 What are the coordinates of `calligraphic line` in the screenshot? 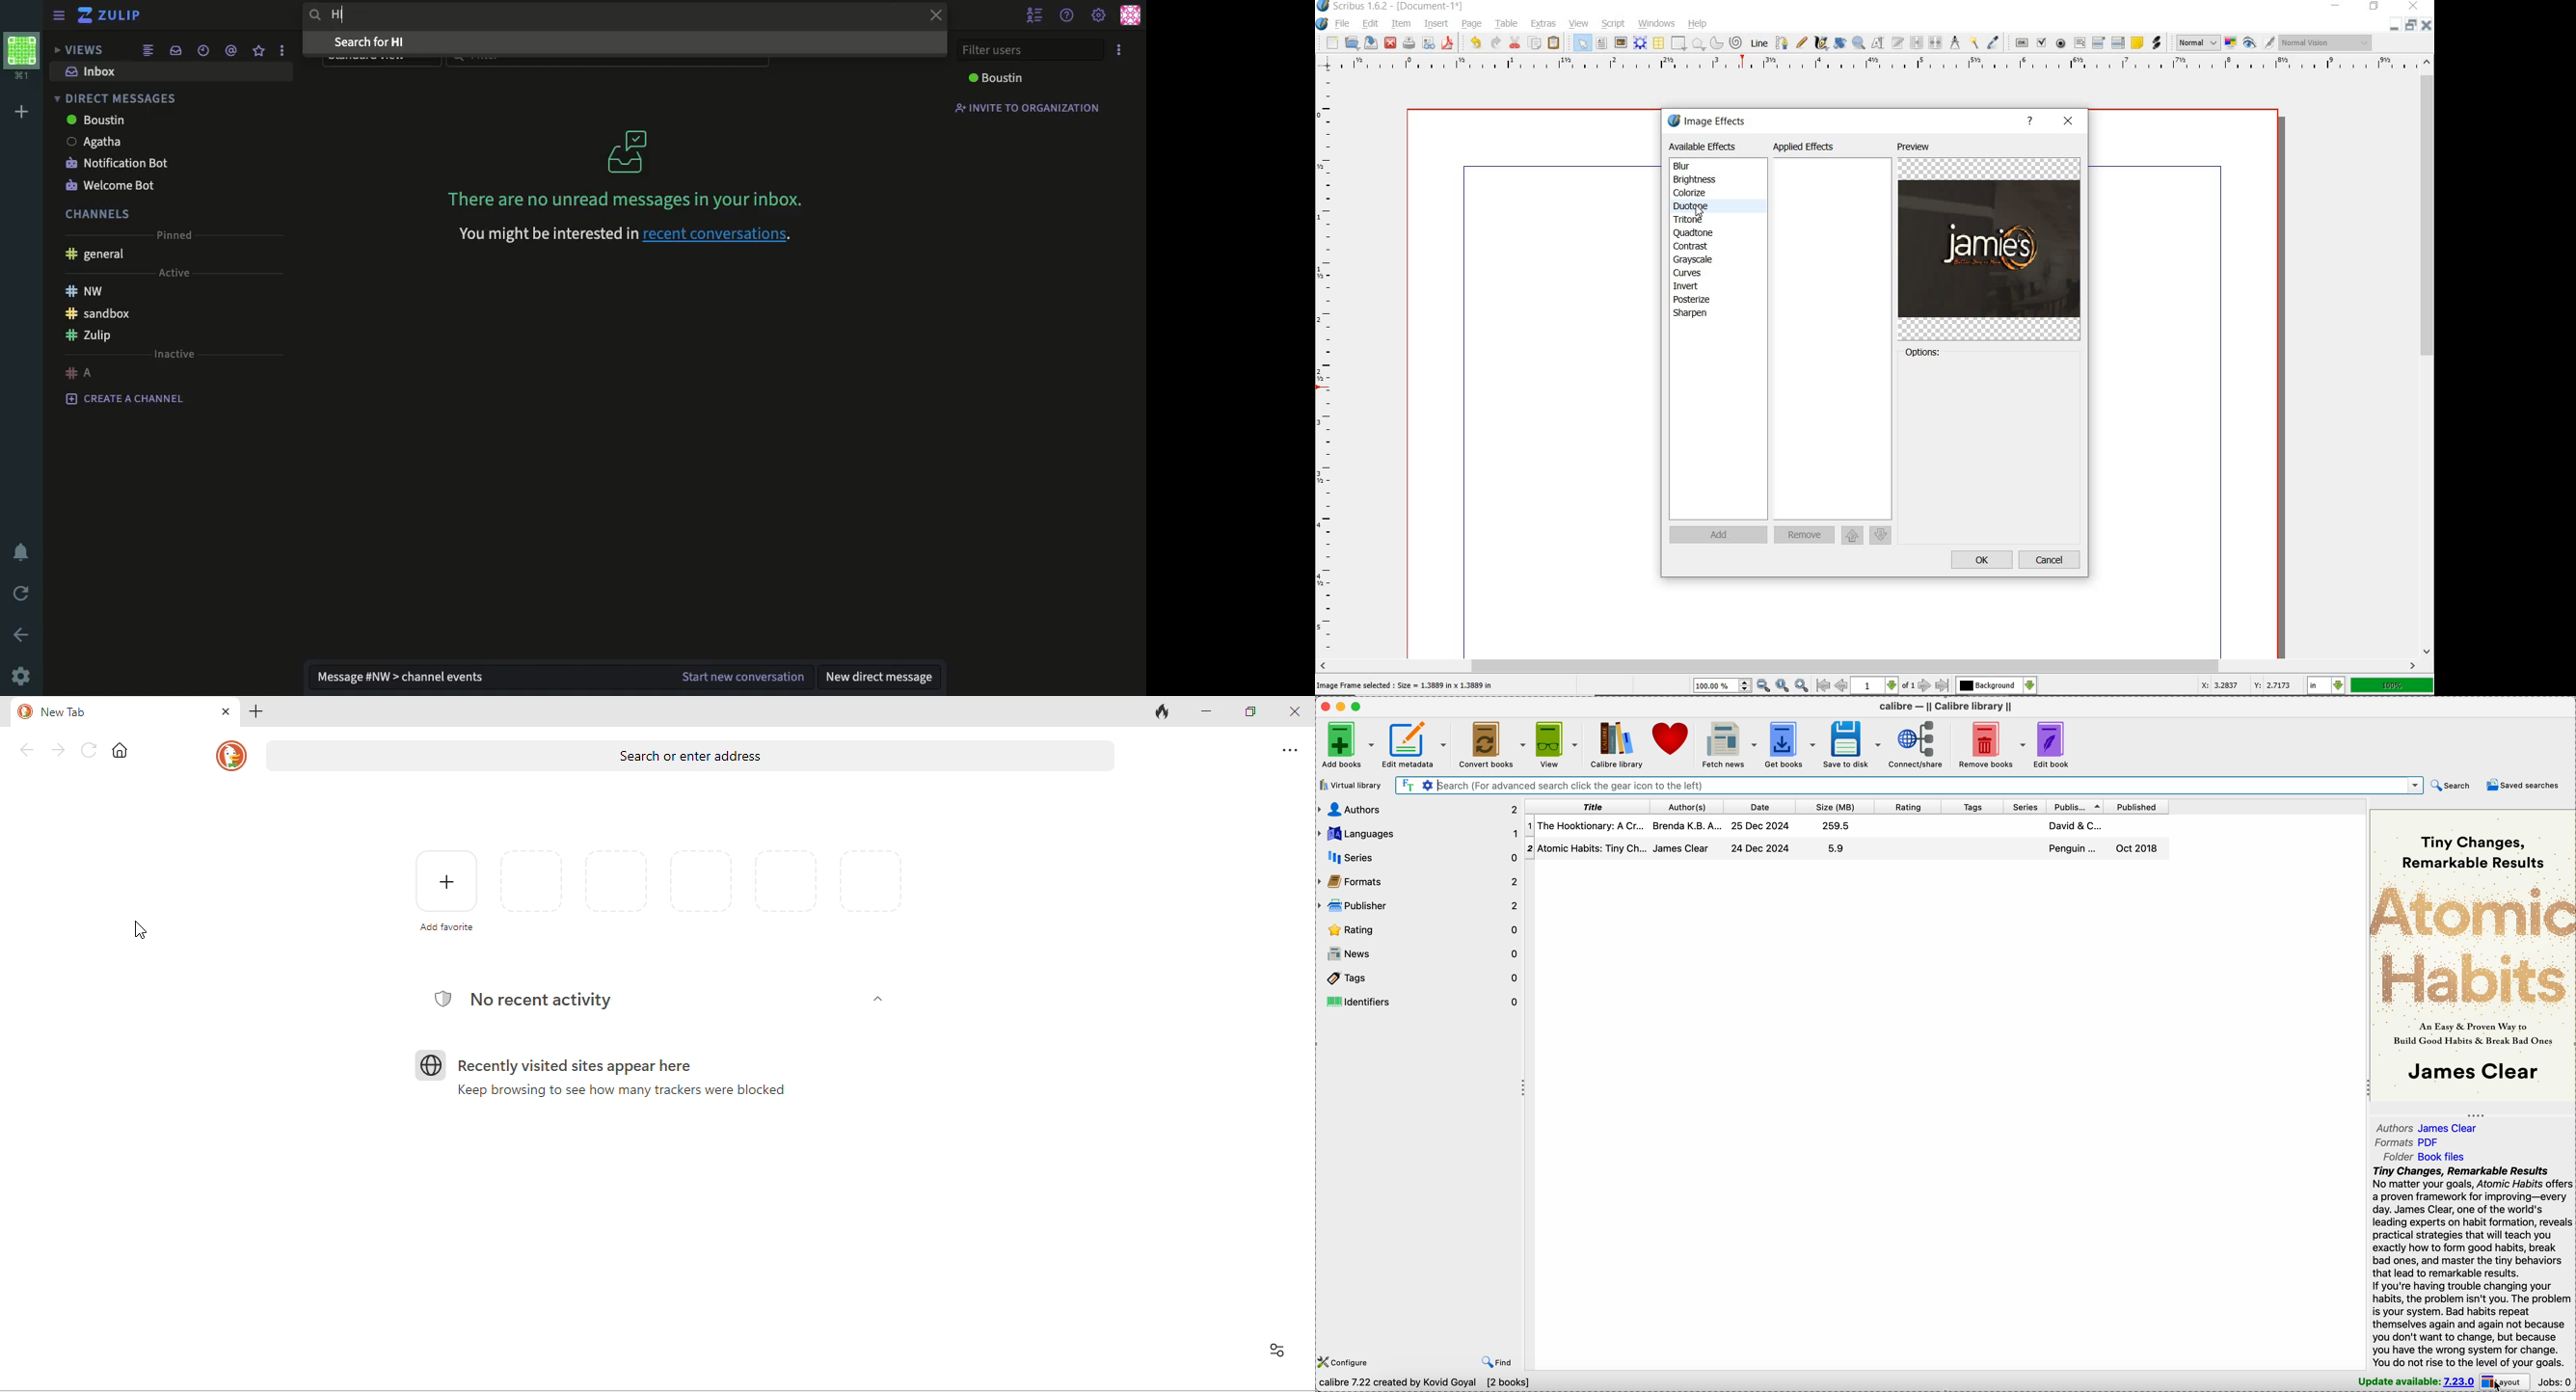 It's located at (1823, 44).